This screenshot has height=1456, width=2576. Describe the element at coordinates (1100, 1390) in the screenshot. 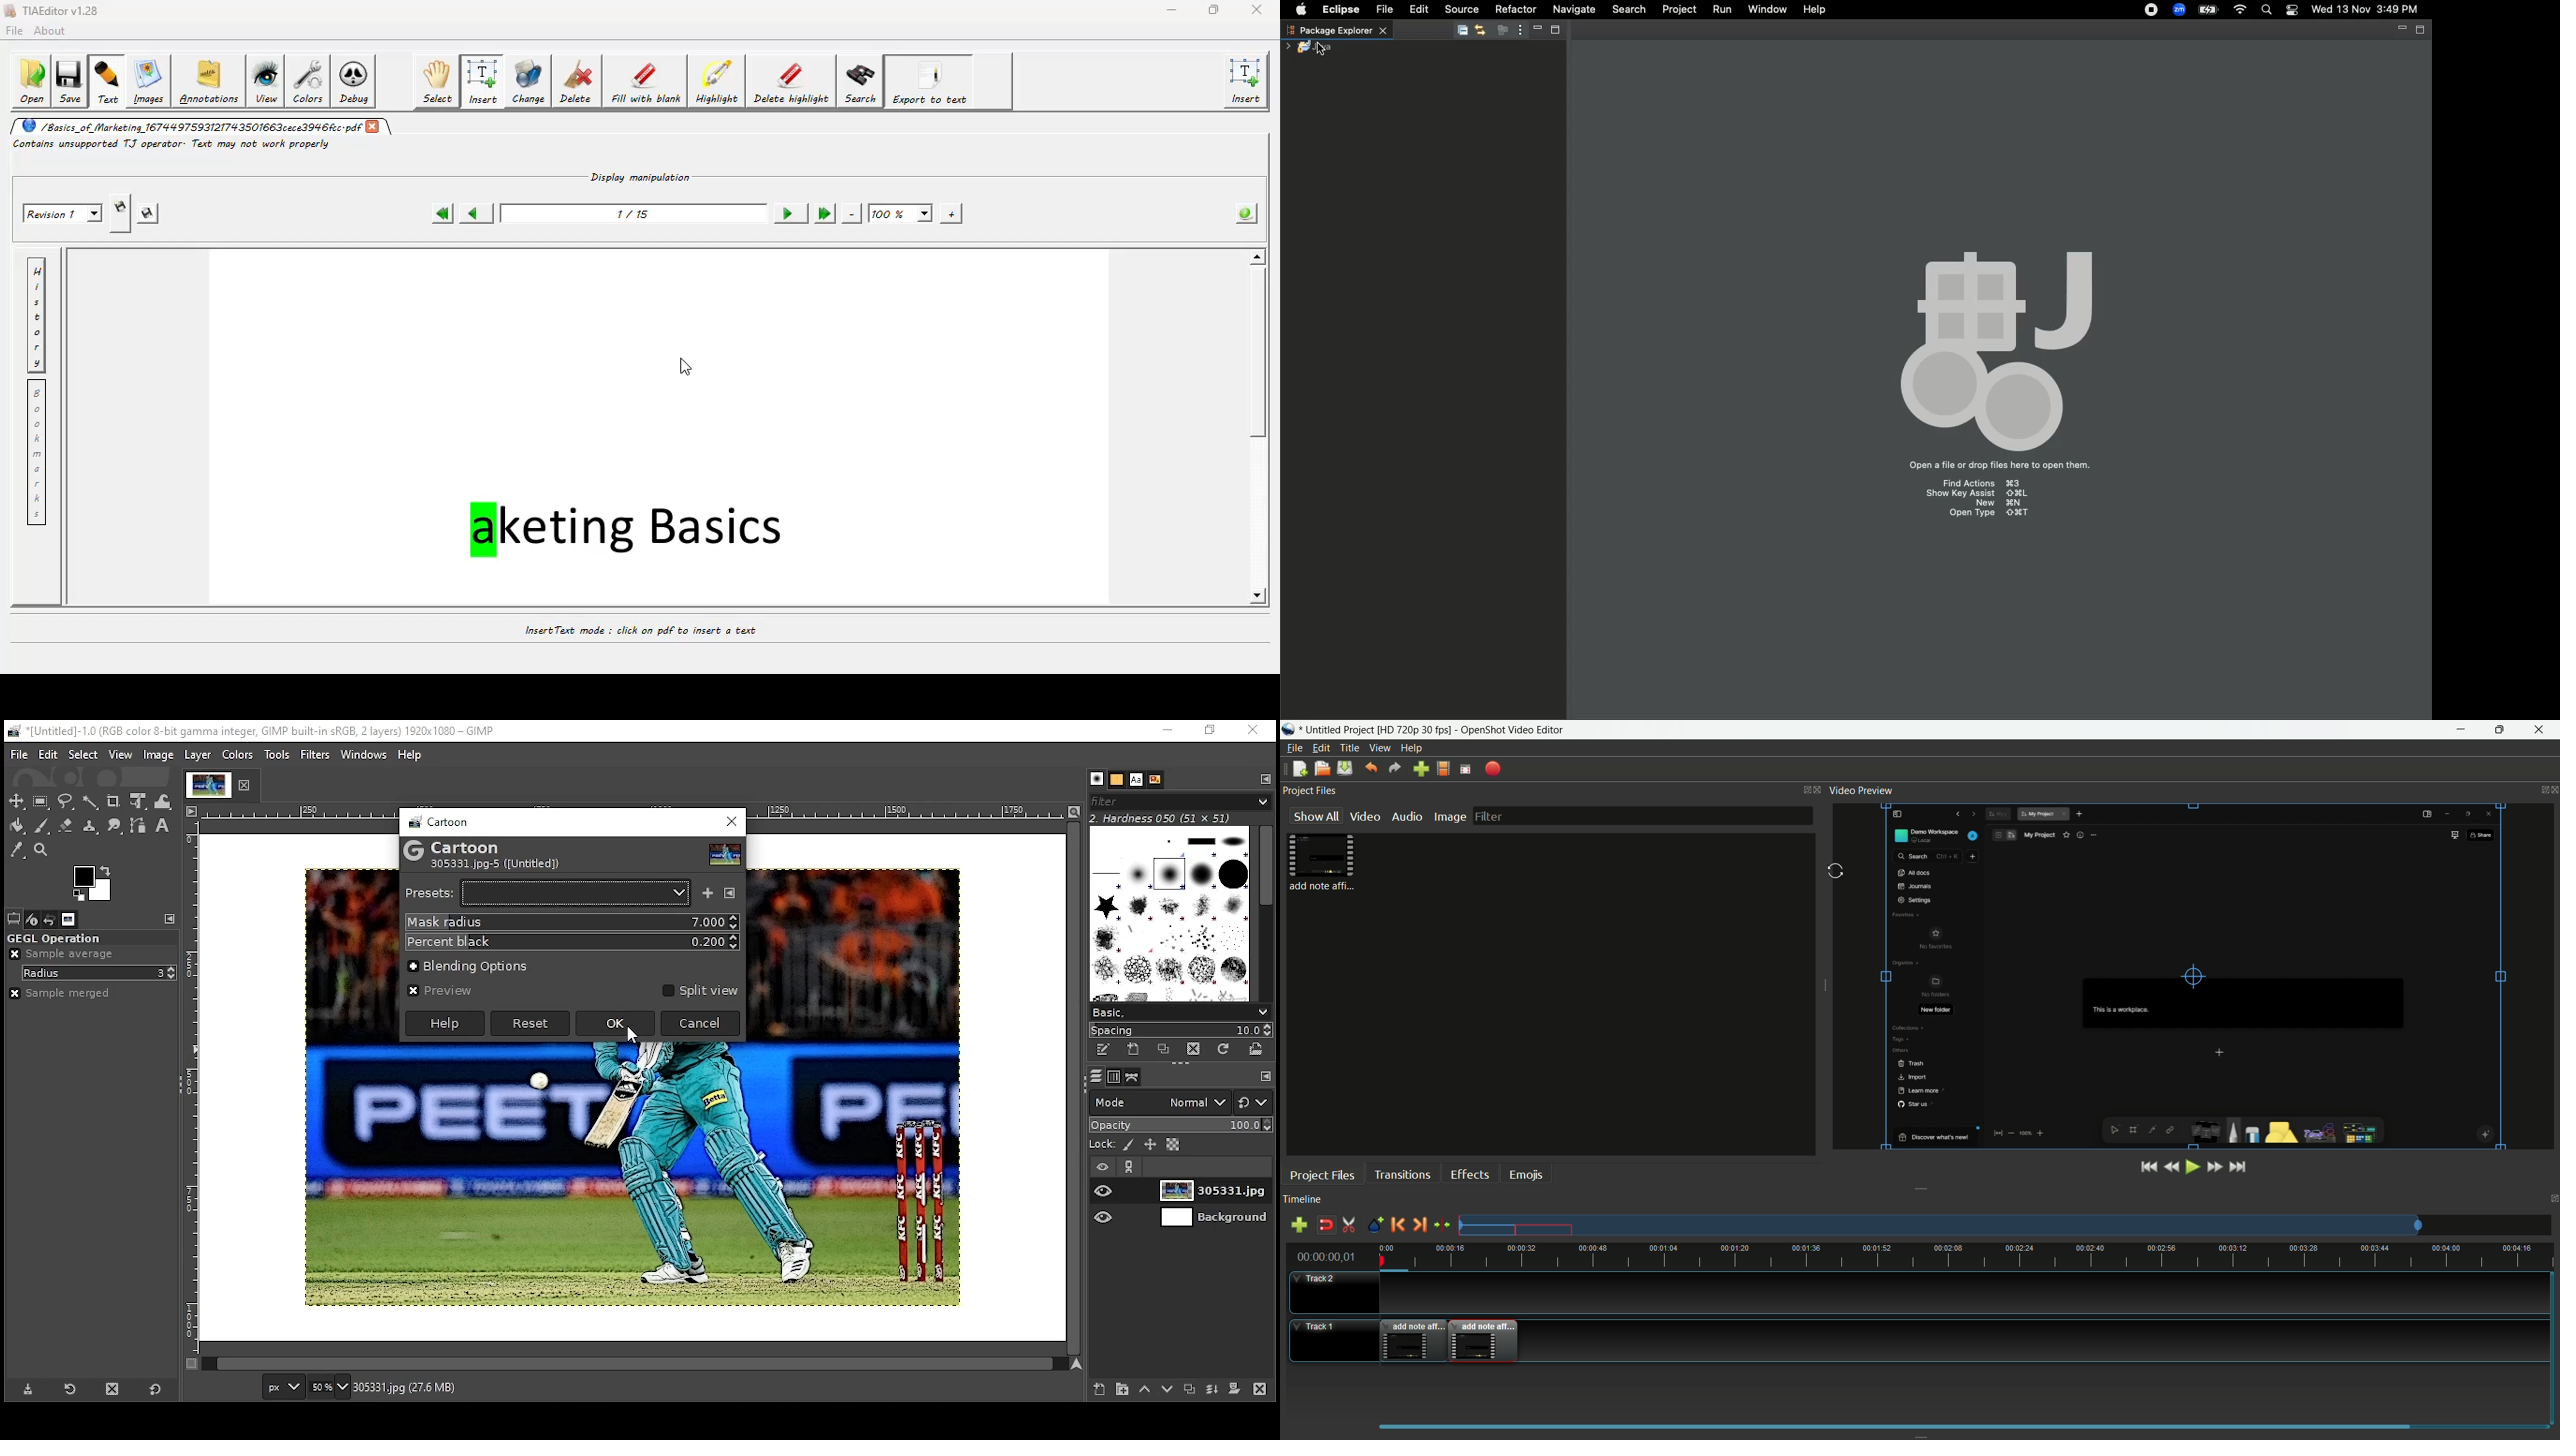

I see `create new layer` at that location.